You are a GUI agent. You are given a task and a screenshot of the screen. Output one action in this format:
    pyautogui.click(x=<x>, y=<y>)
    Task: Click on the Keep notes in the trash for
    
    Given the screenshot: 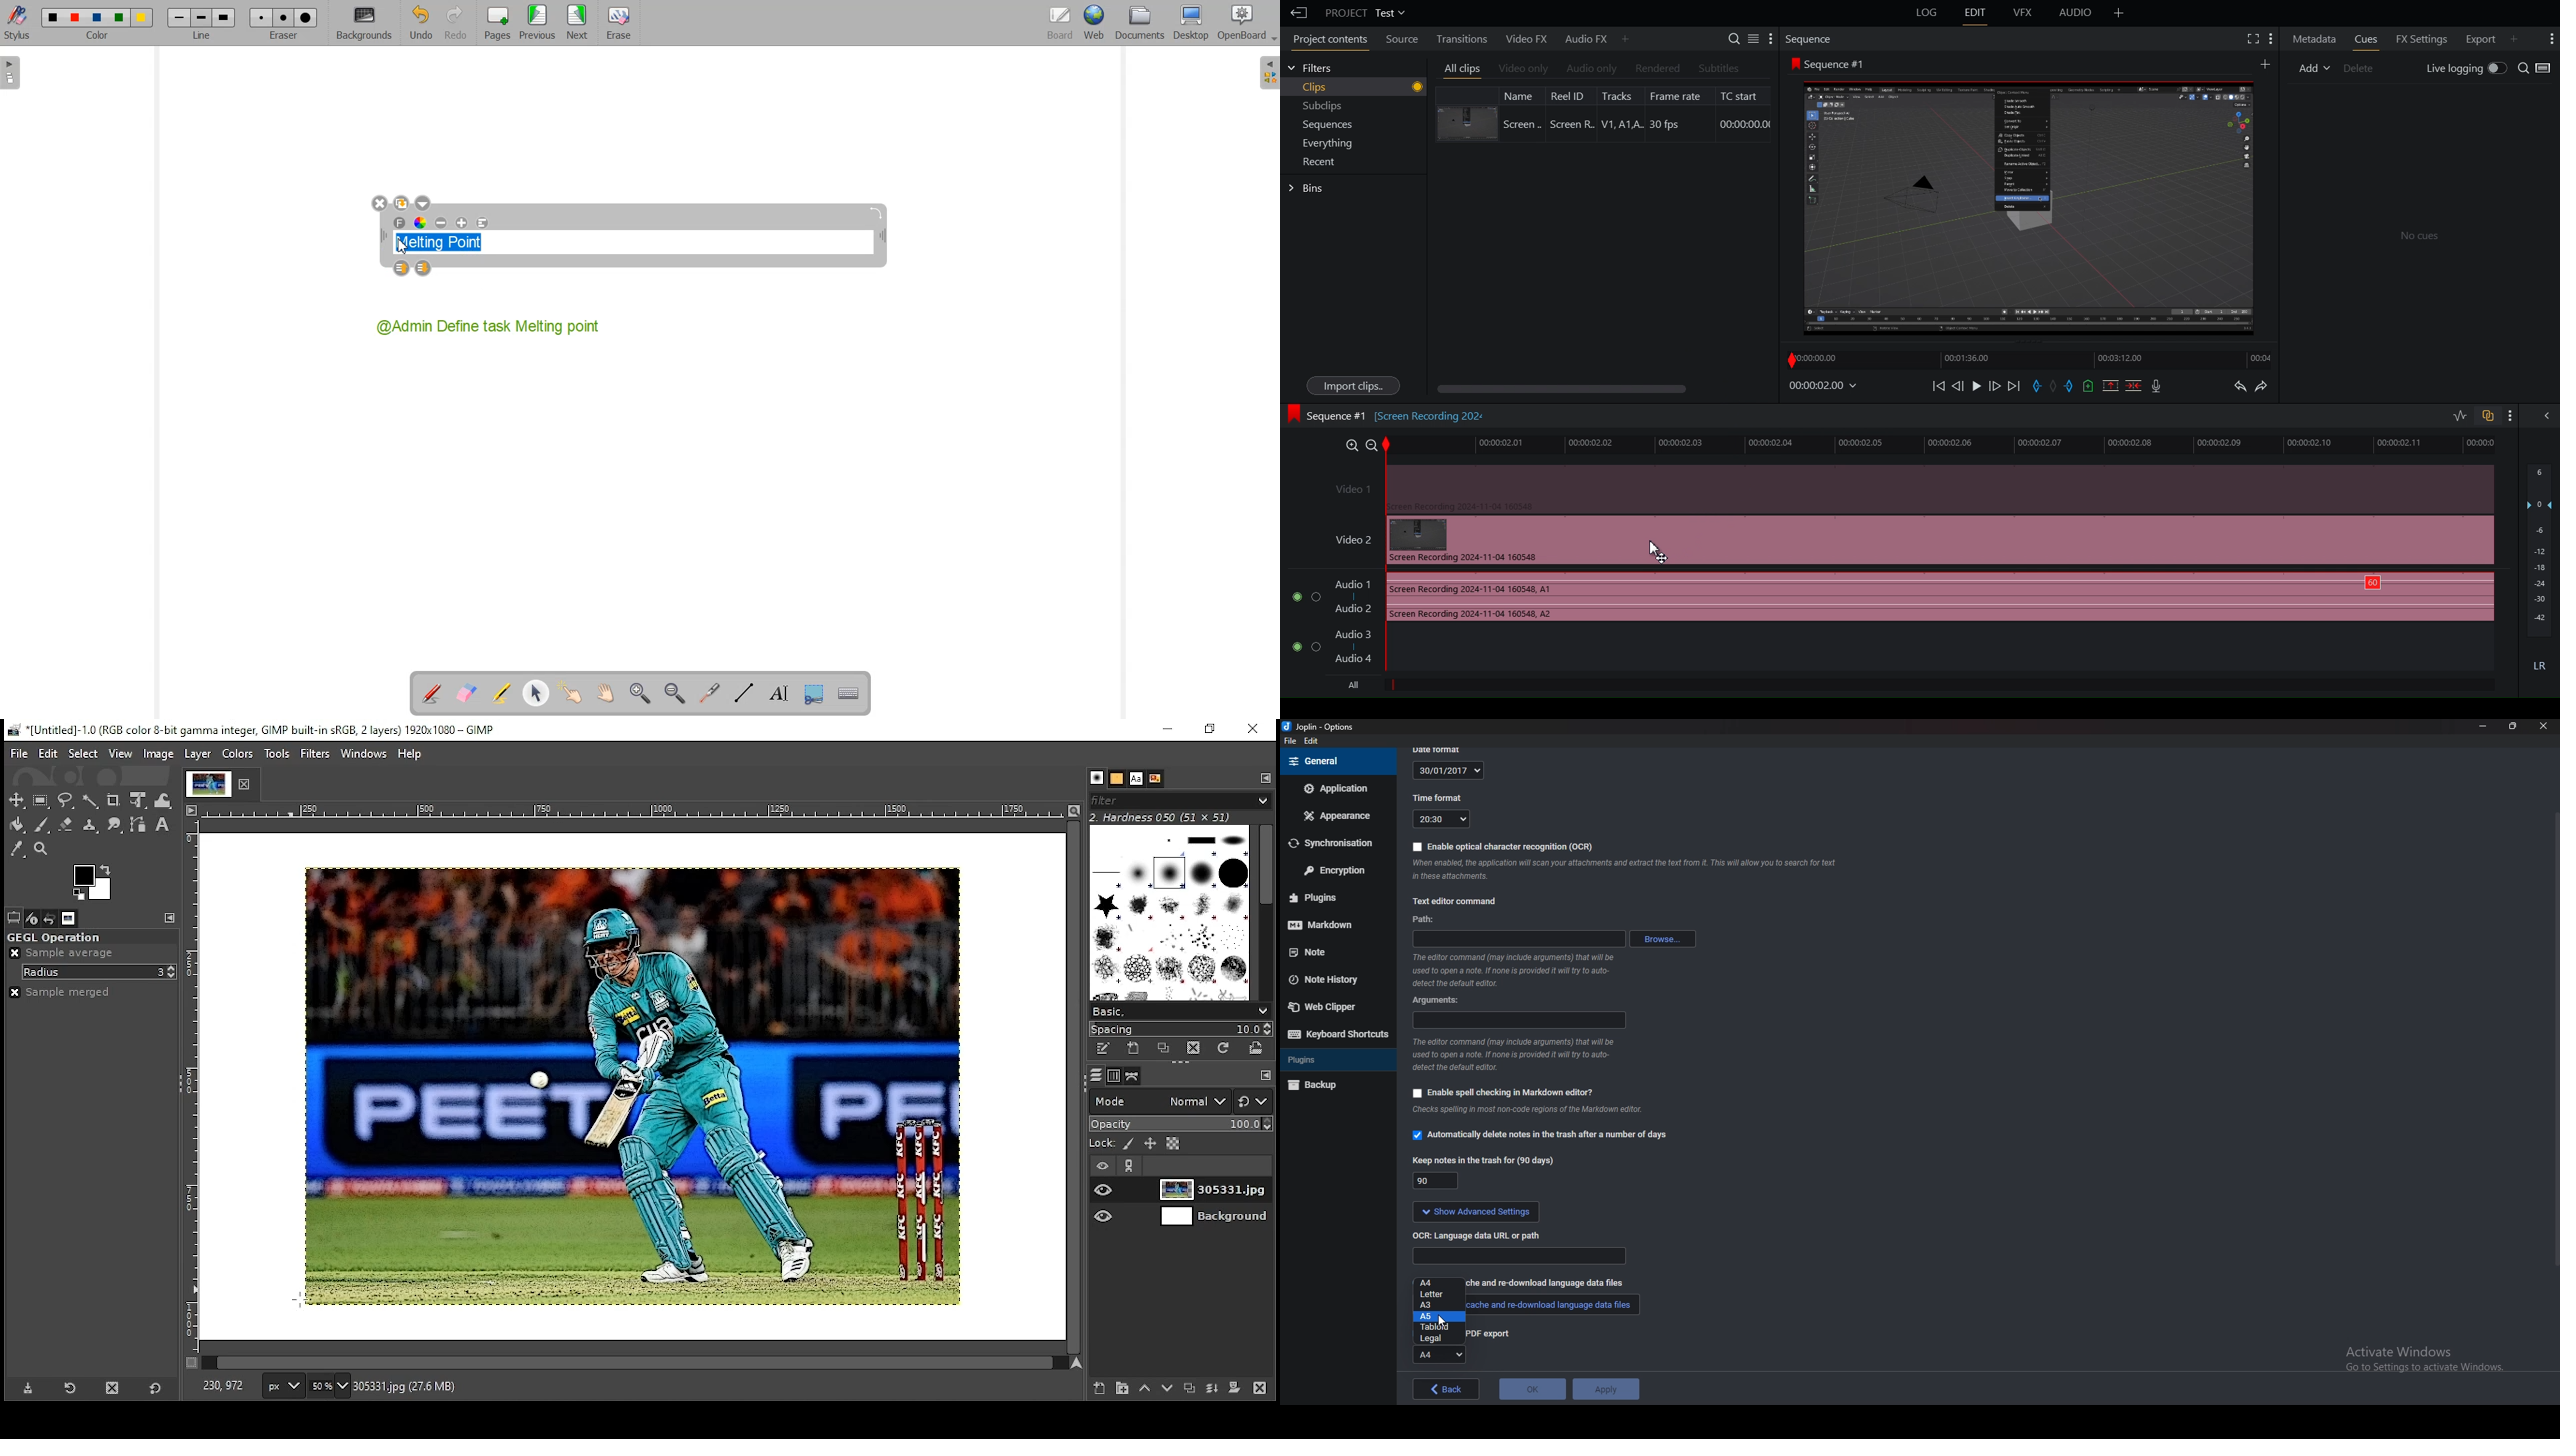 What is the action you would take?
    pyautogui.click(x=1483, y=1163)
    